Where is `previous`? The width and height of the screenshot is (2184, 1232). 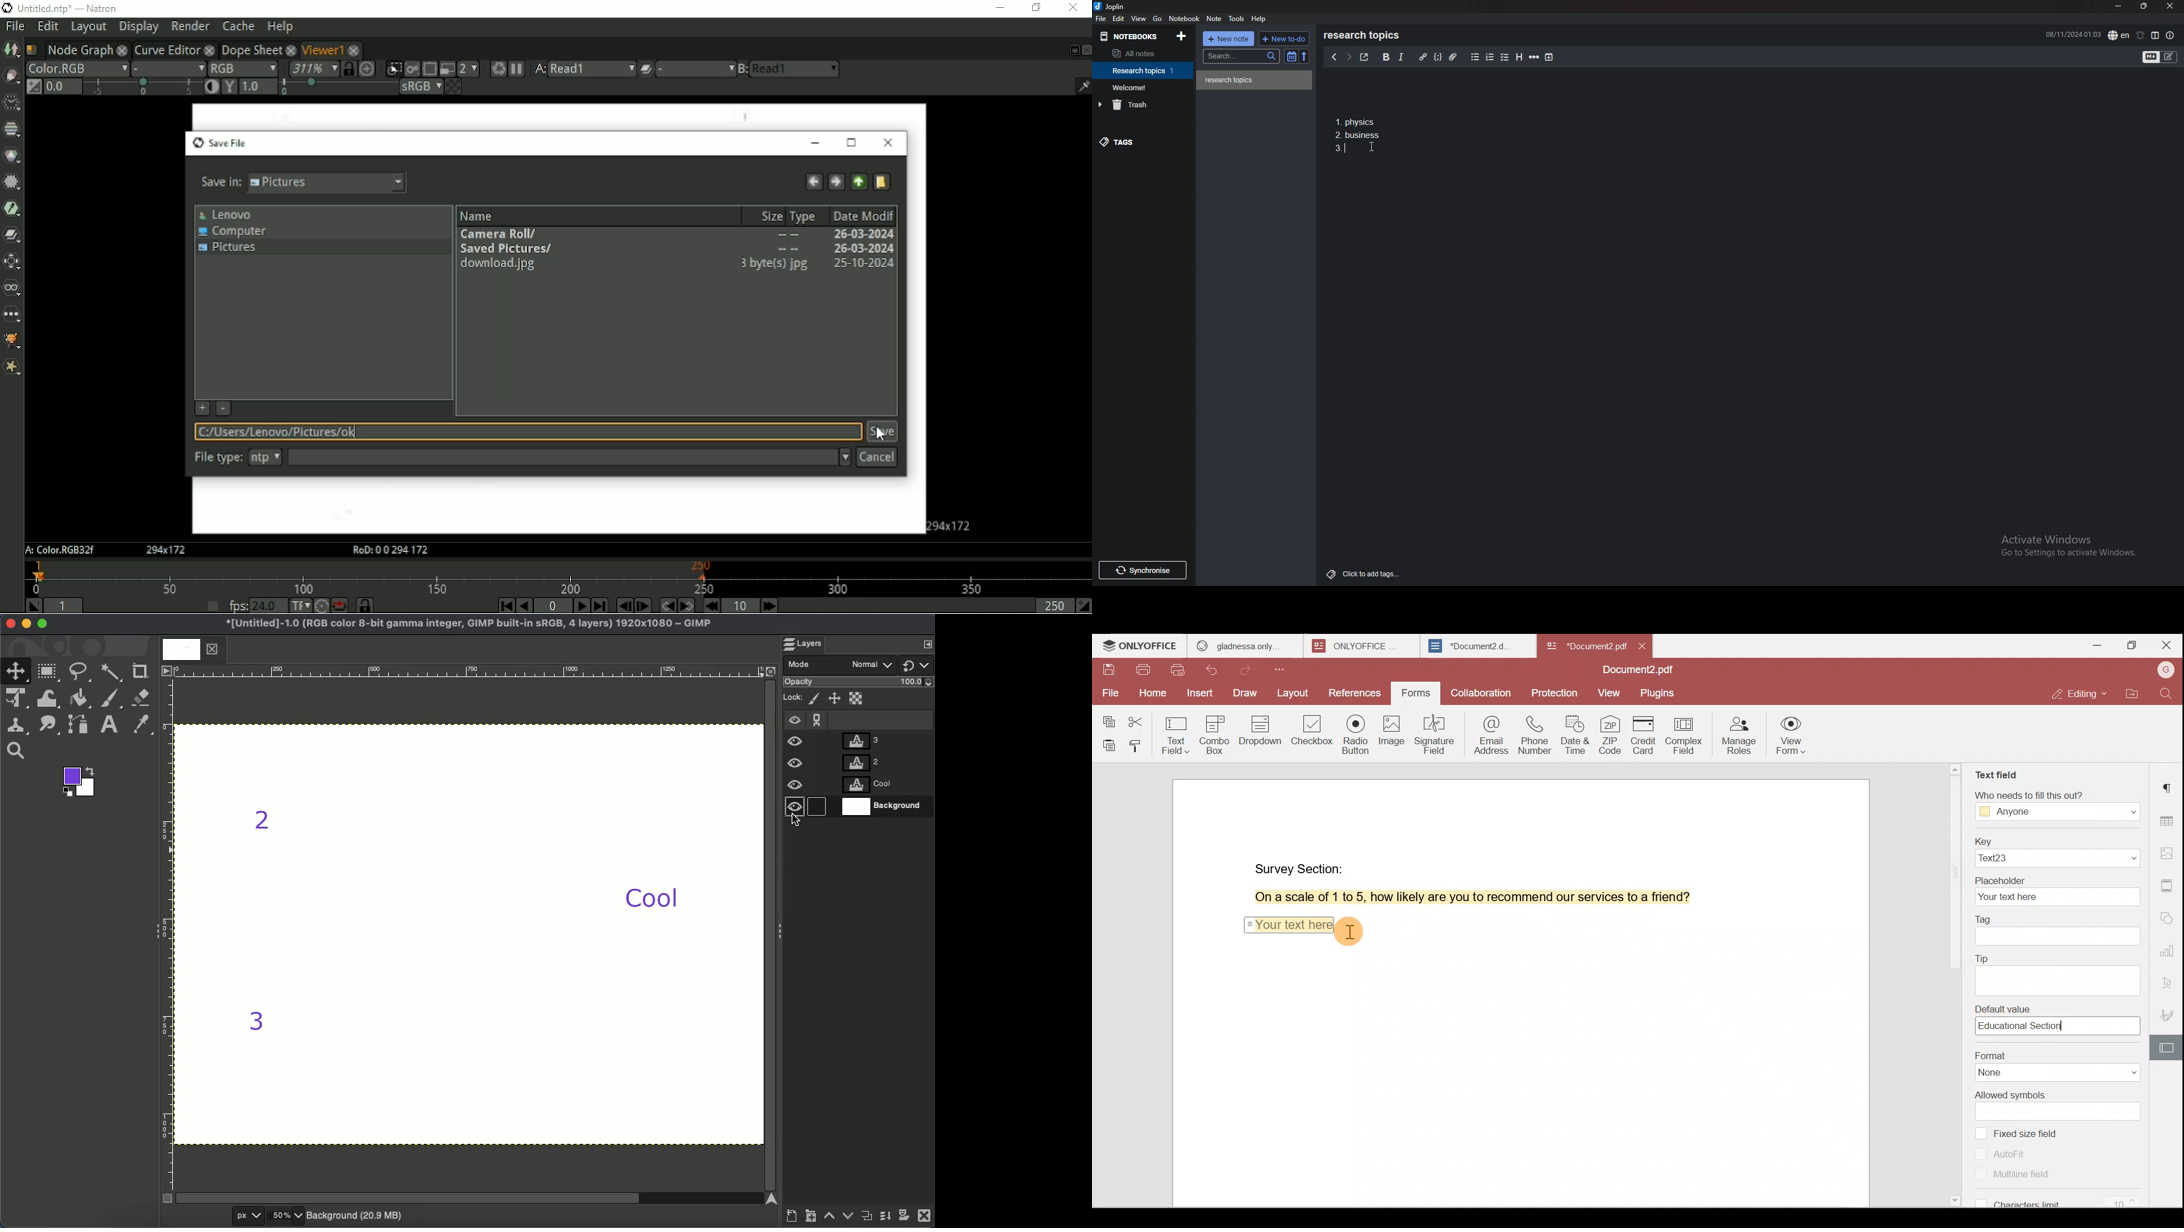 previous is located at coordinates (1334, 58).